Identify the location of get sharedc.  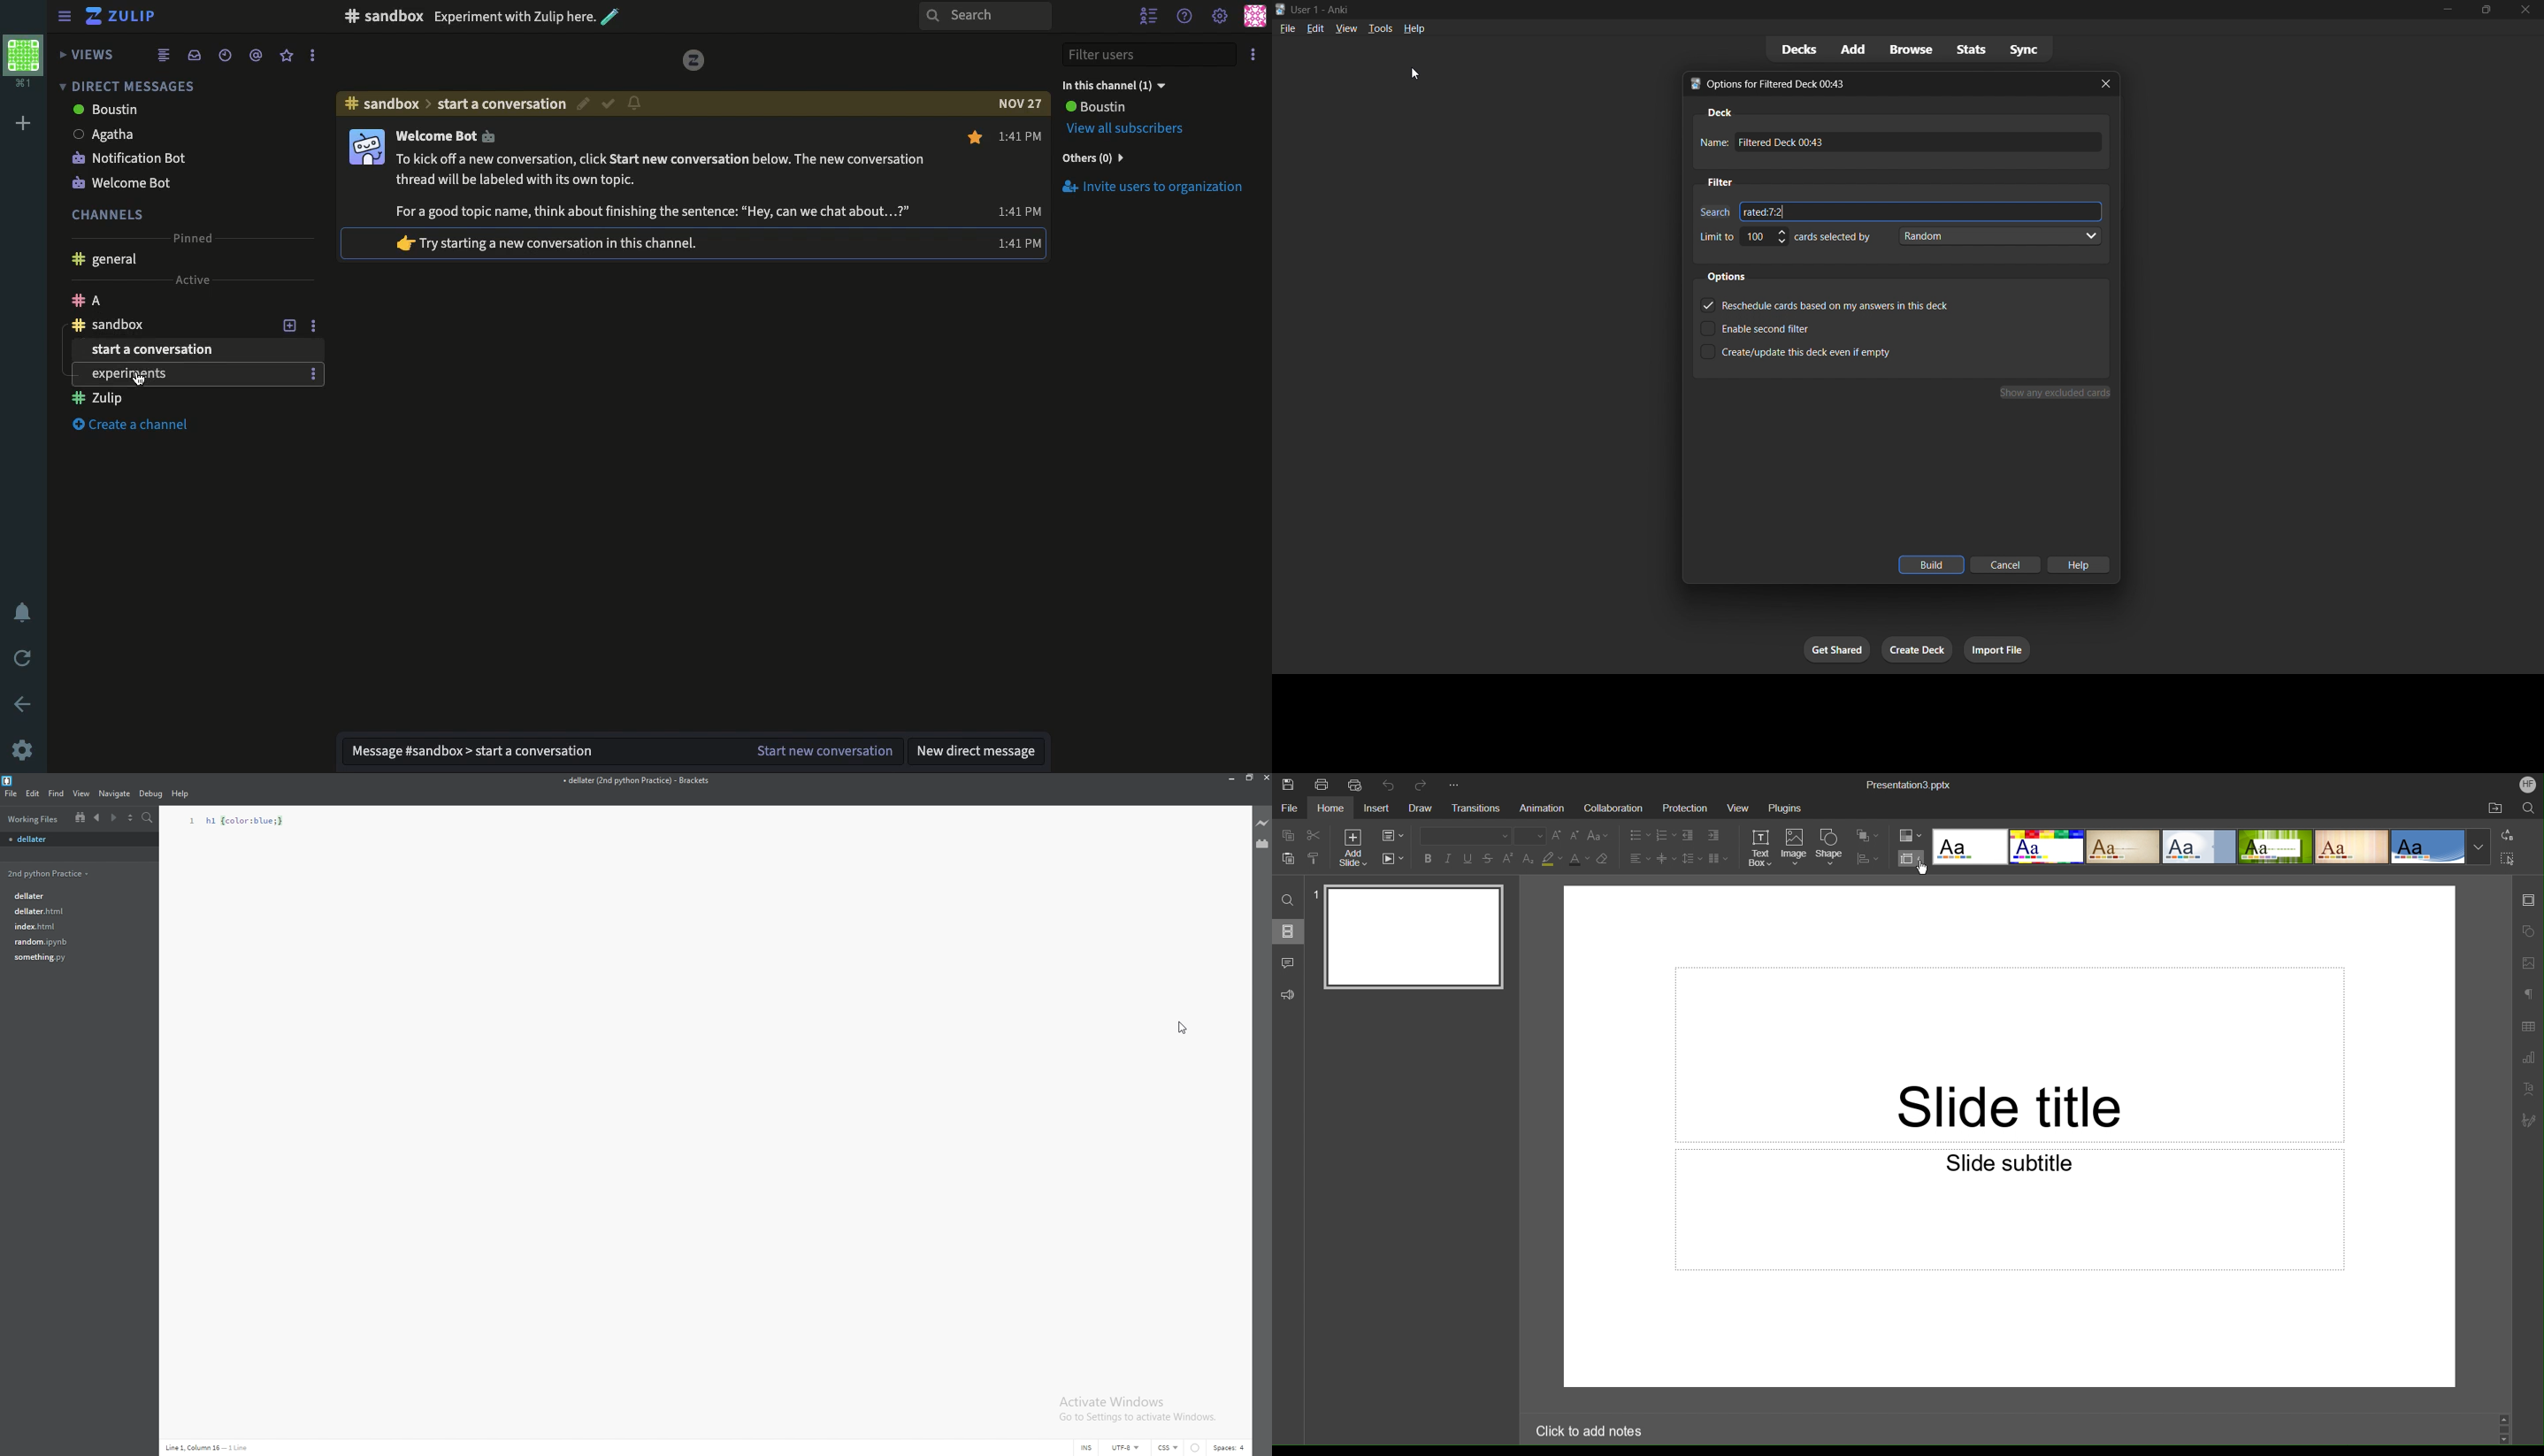
(1835, 648).